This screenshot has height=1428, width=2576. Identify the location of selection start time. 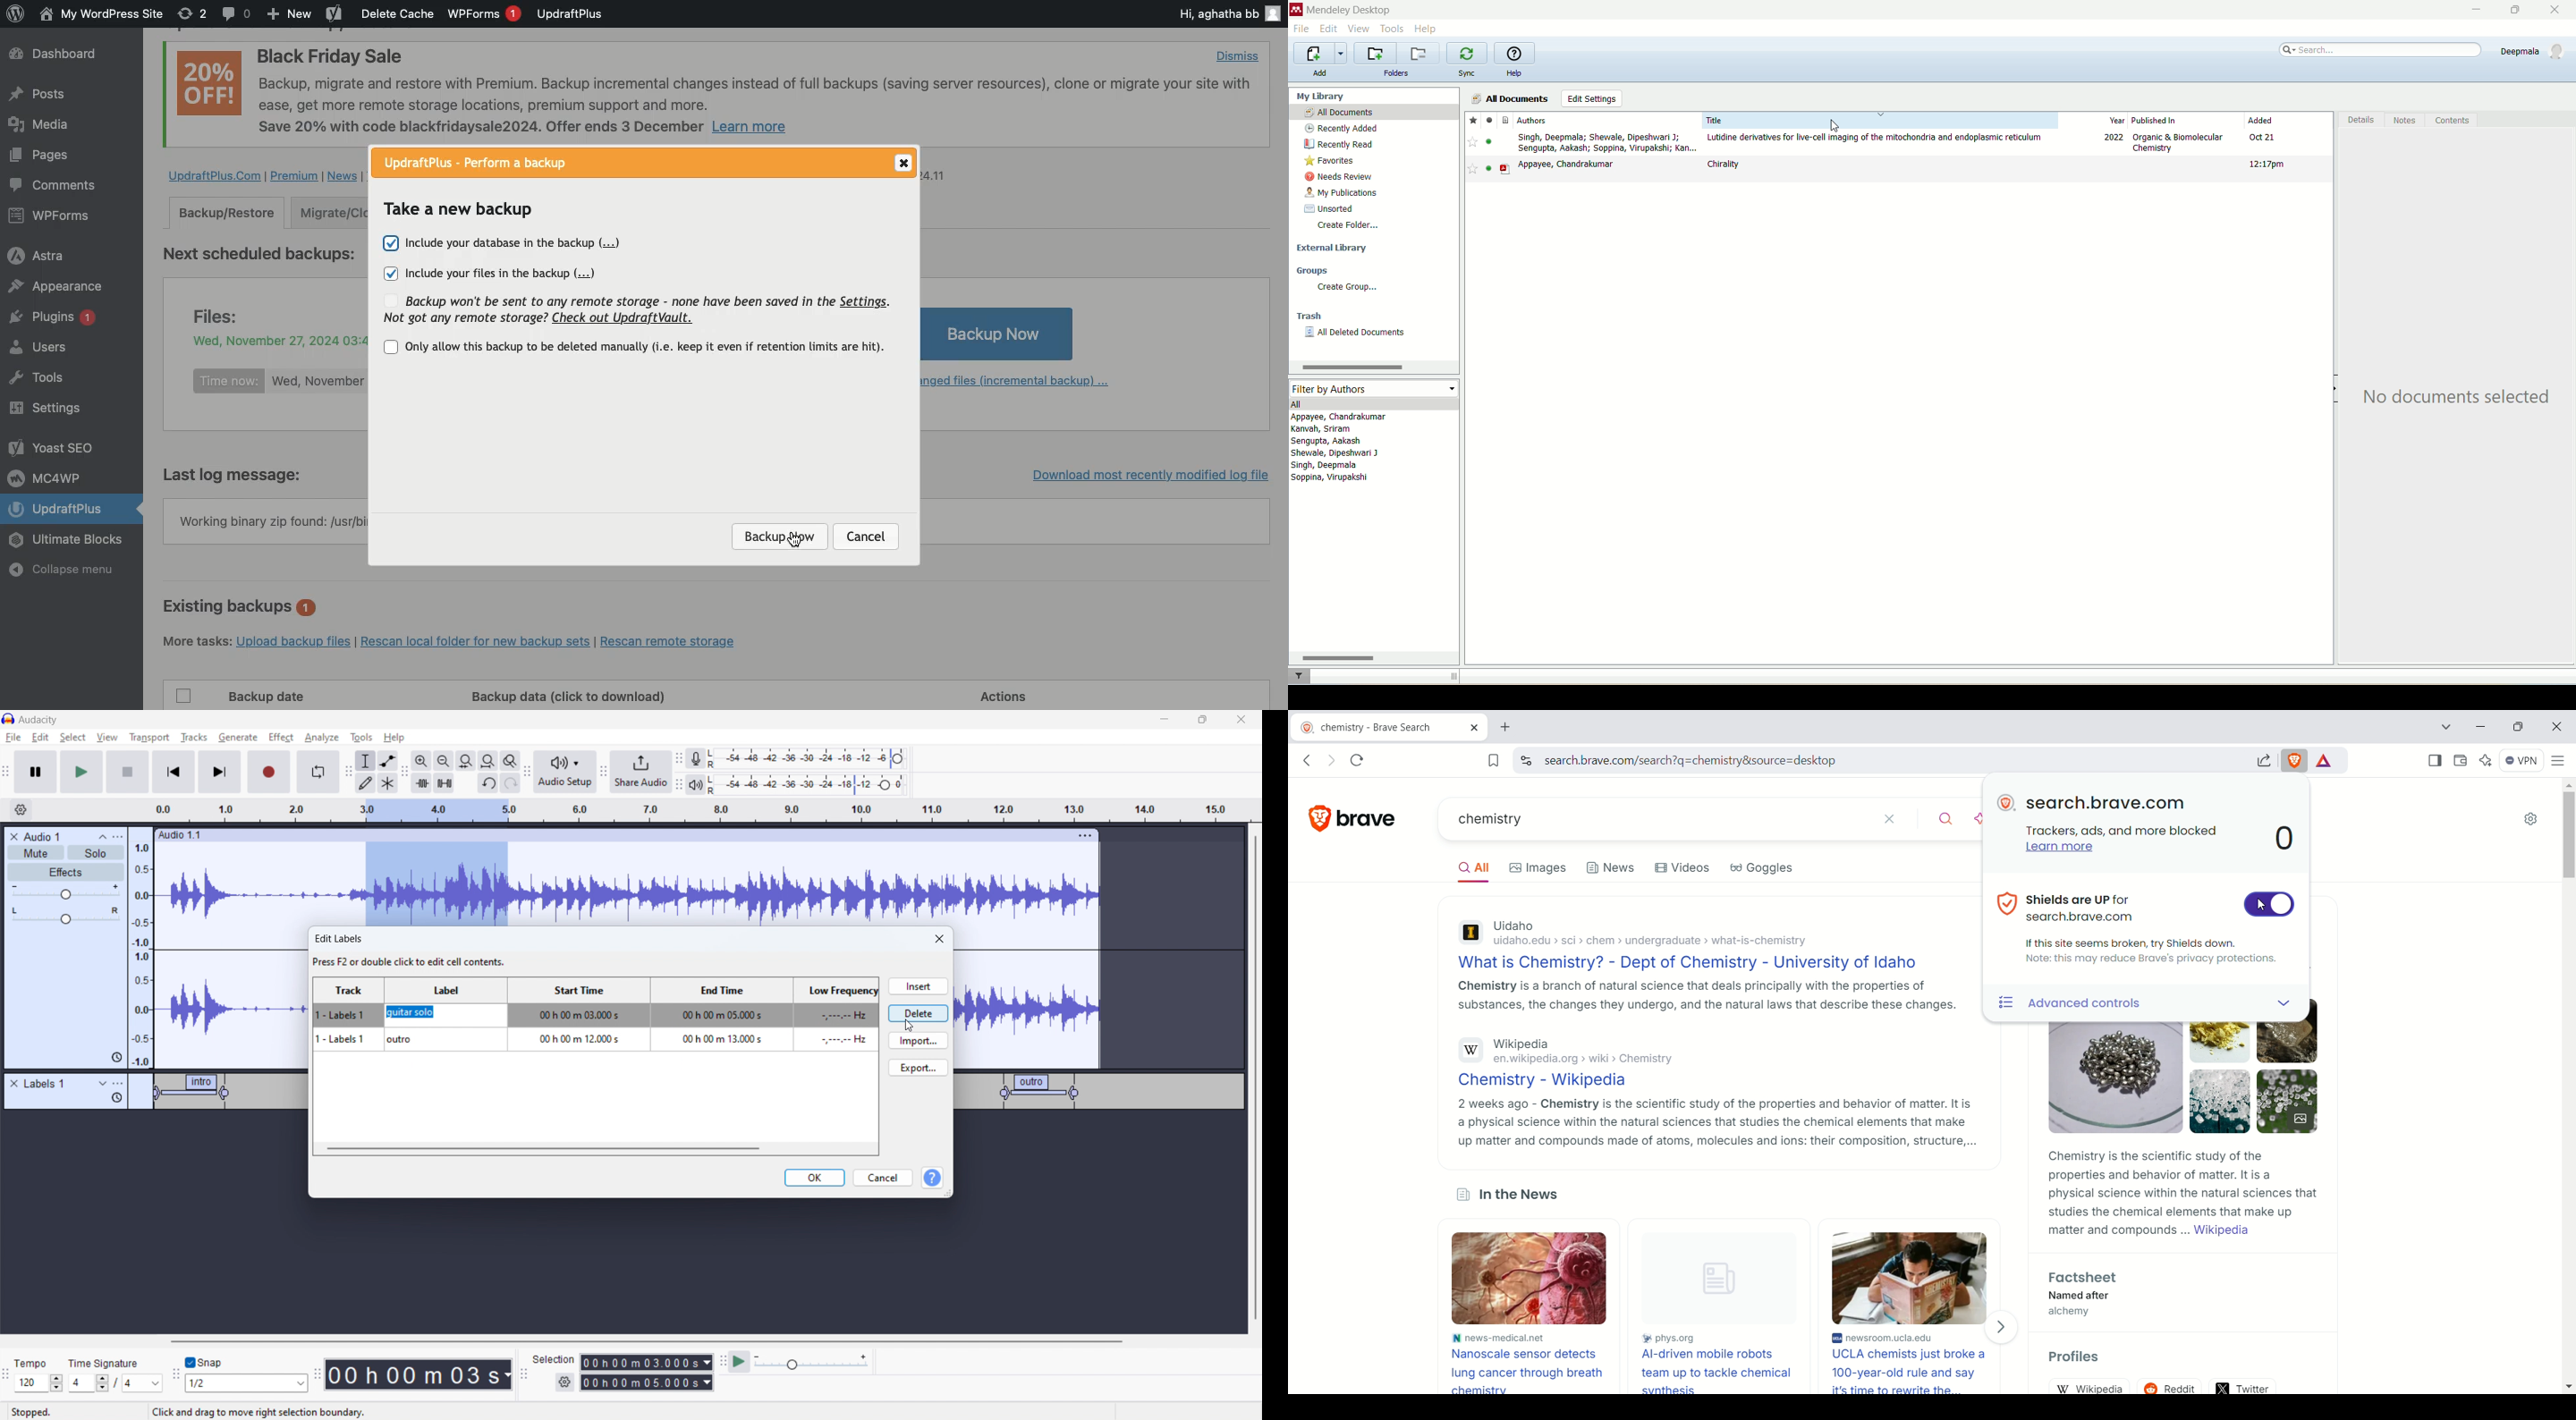
(647, 1361).